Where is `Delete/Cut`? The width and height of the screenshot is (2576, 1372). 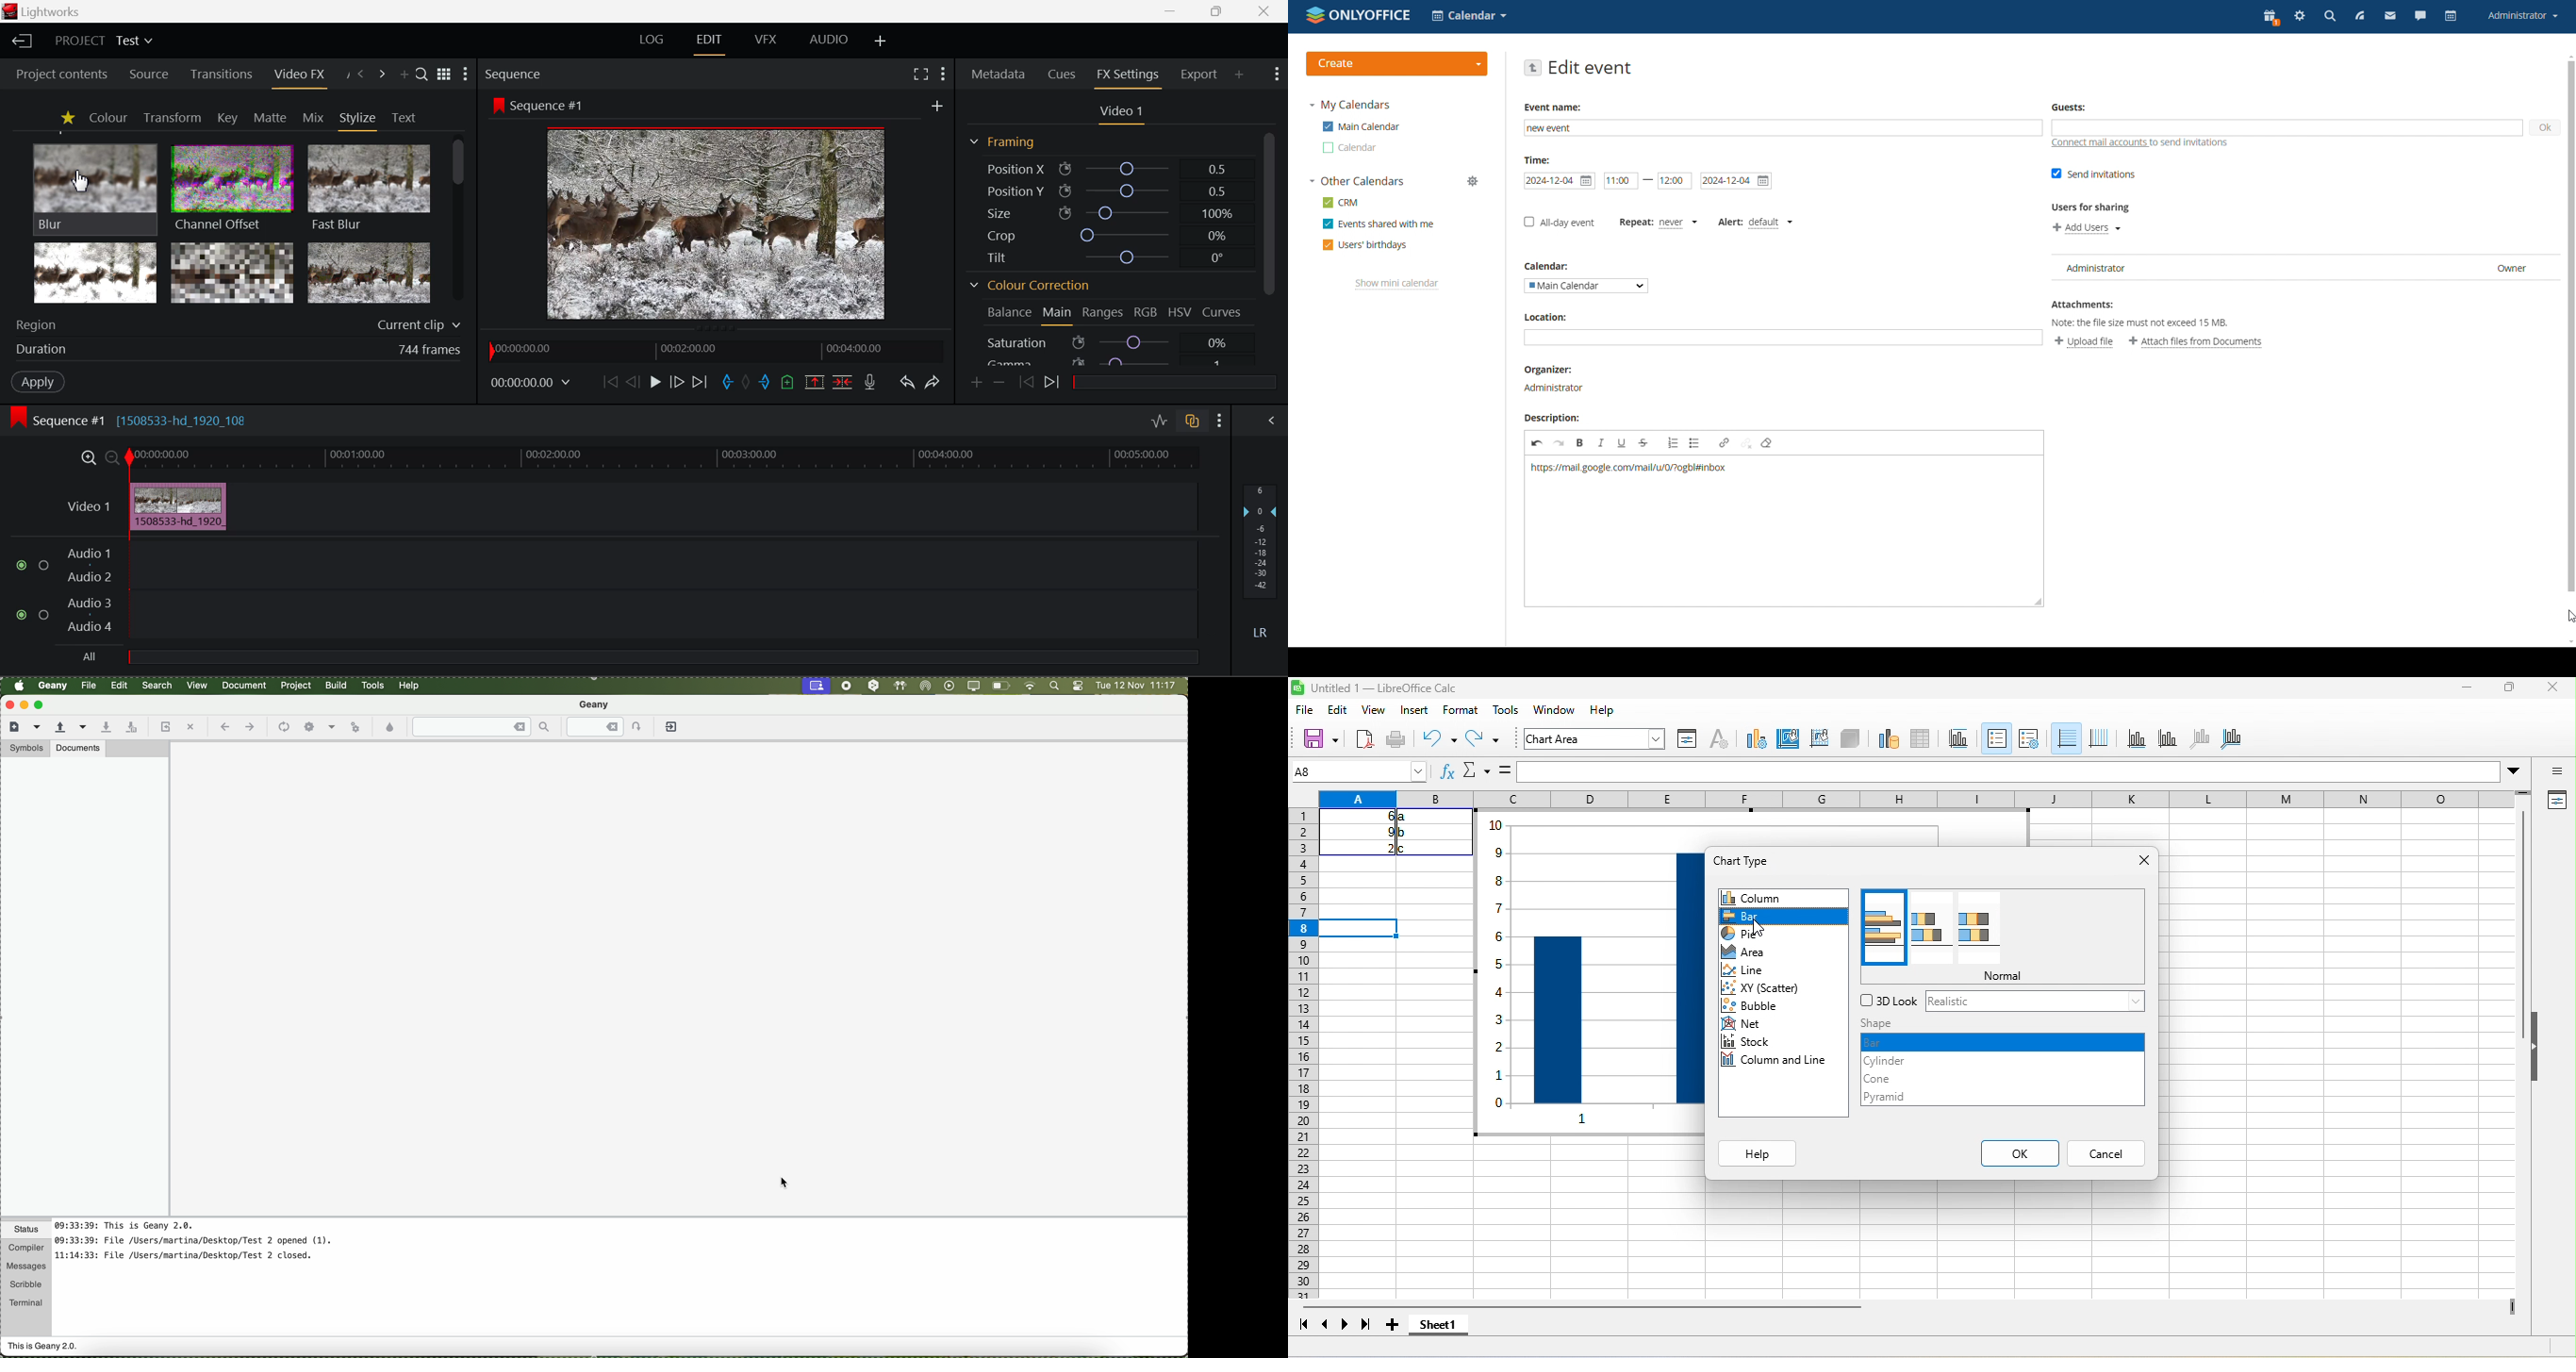 Delete/Cut is located at coordinates (844, 378).